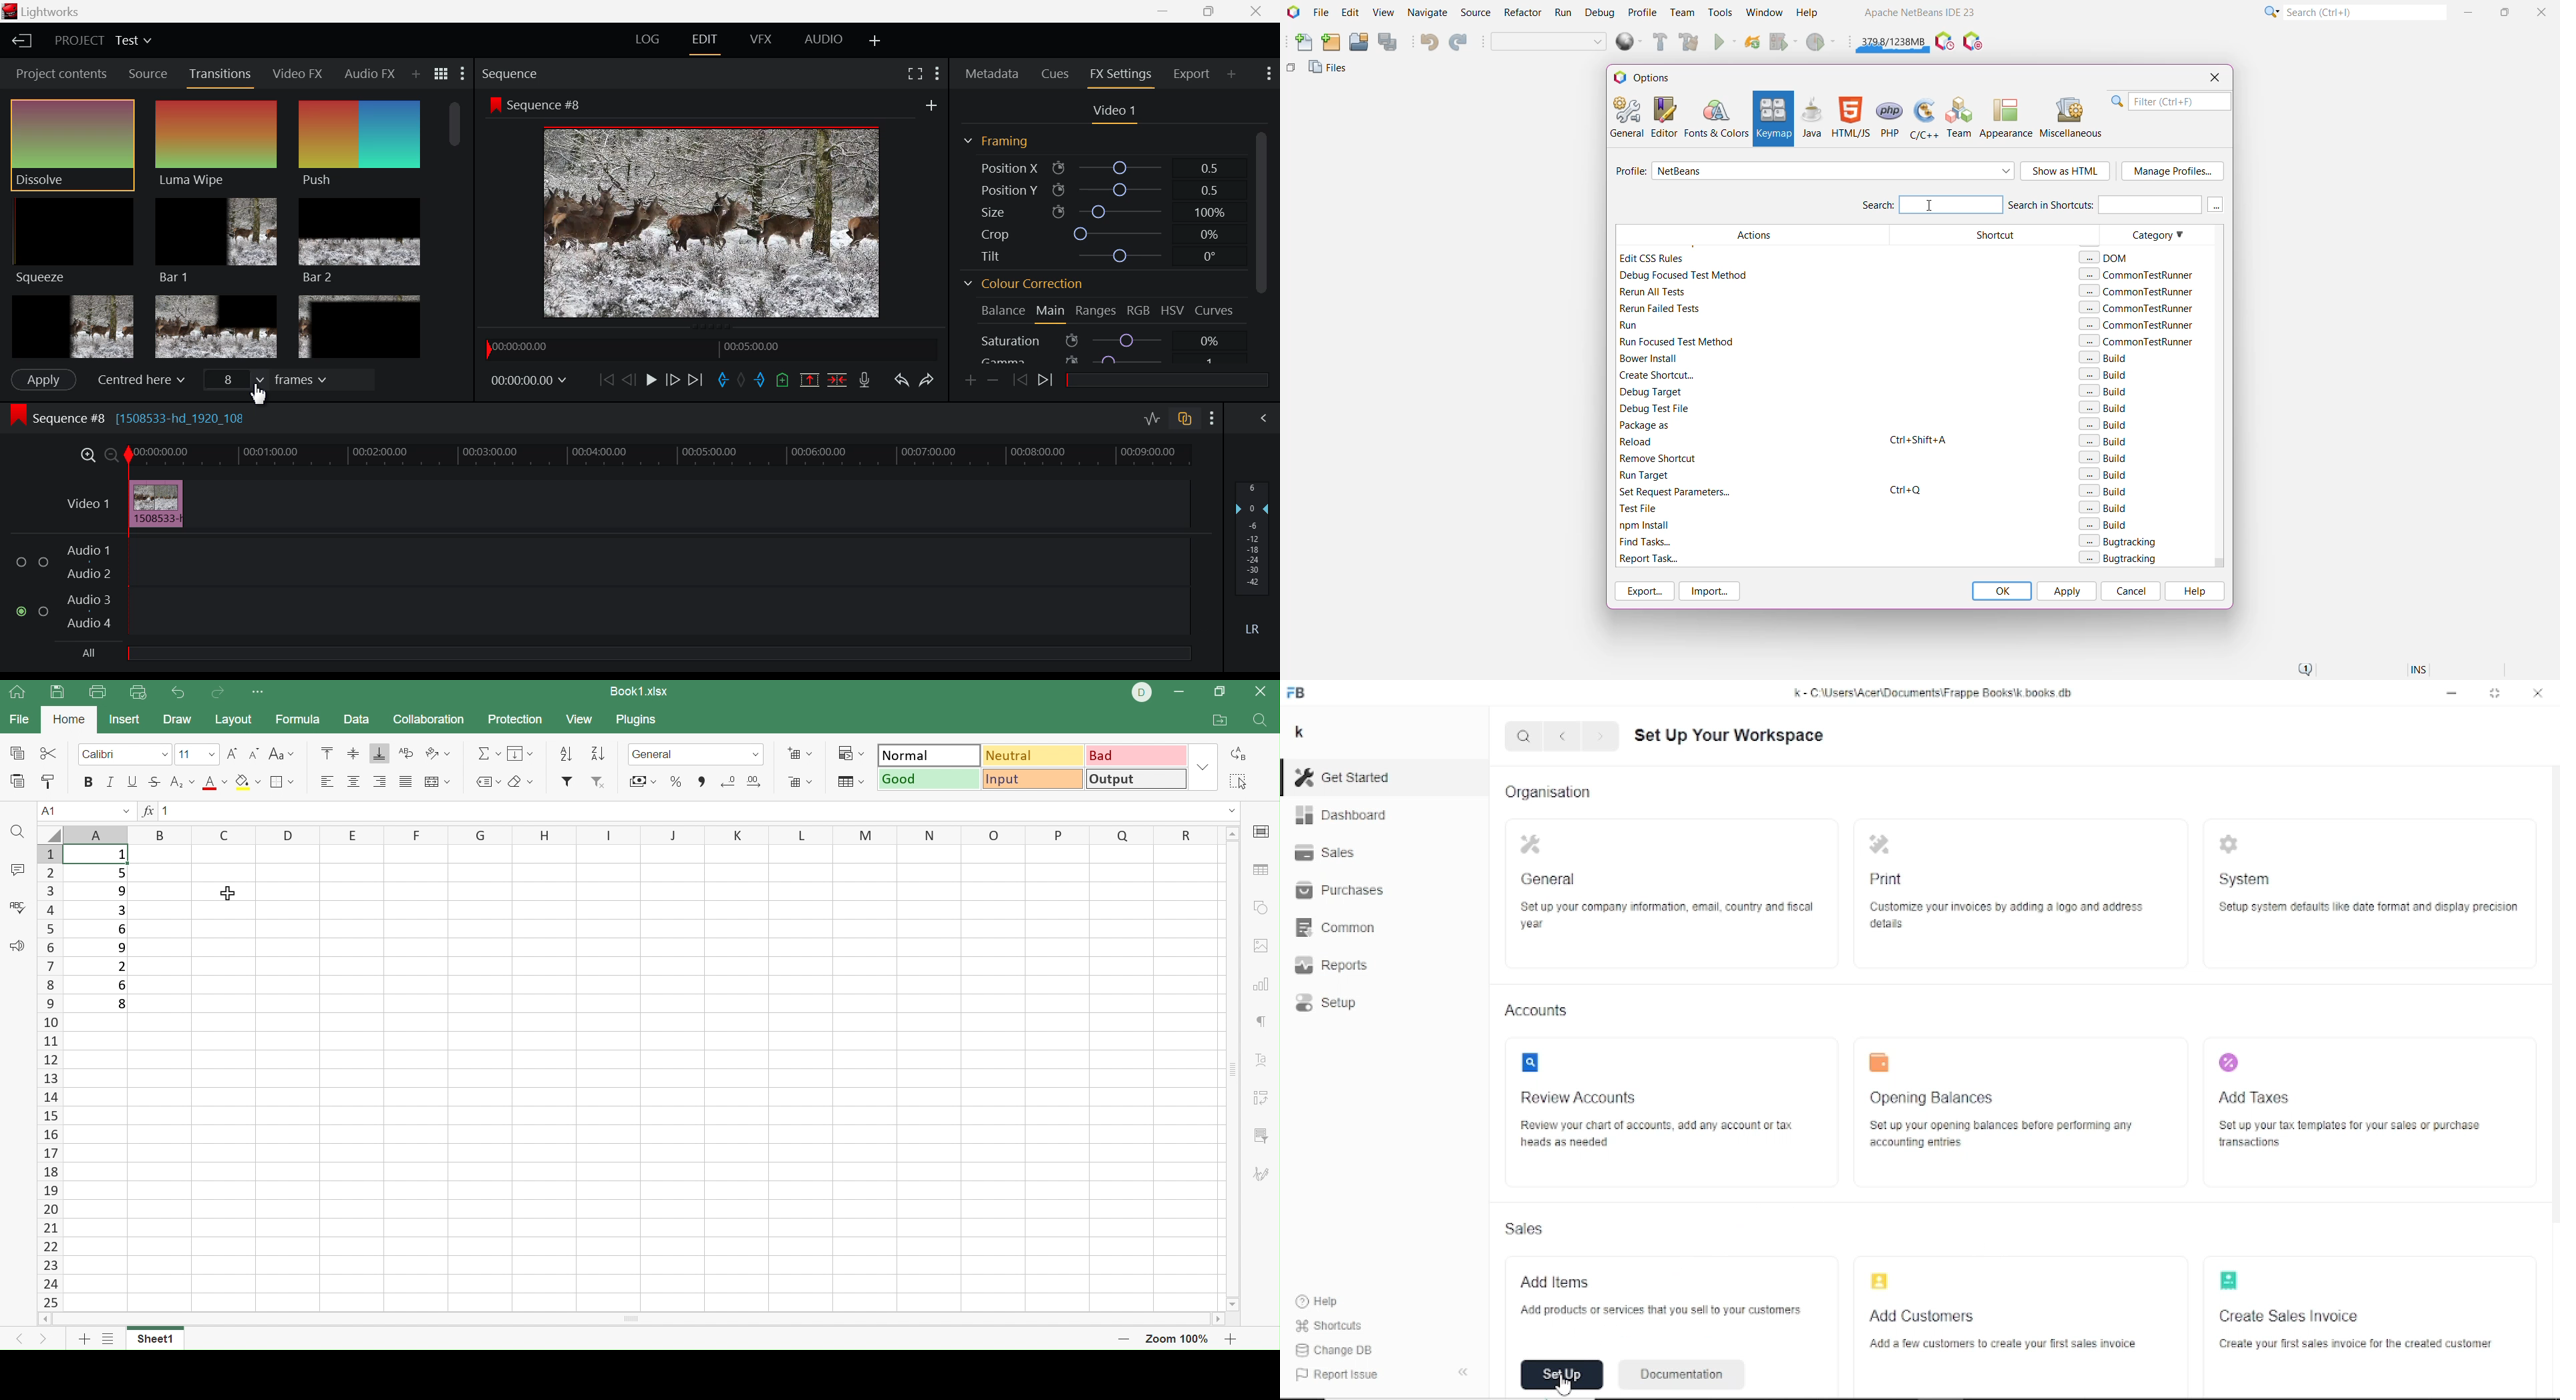 The width and height of the screenshot is (2576, 1400). What do you see at coordinates (1334, 1373) in the screenshot?
I see `Report issue` at bounding box center [1334, 1373].